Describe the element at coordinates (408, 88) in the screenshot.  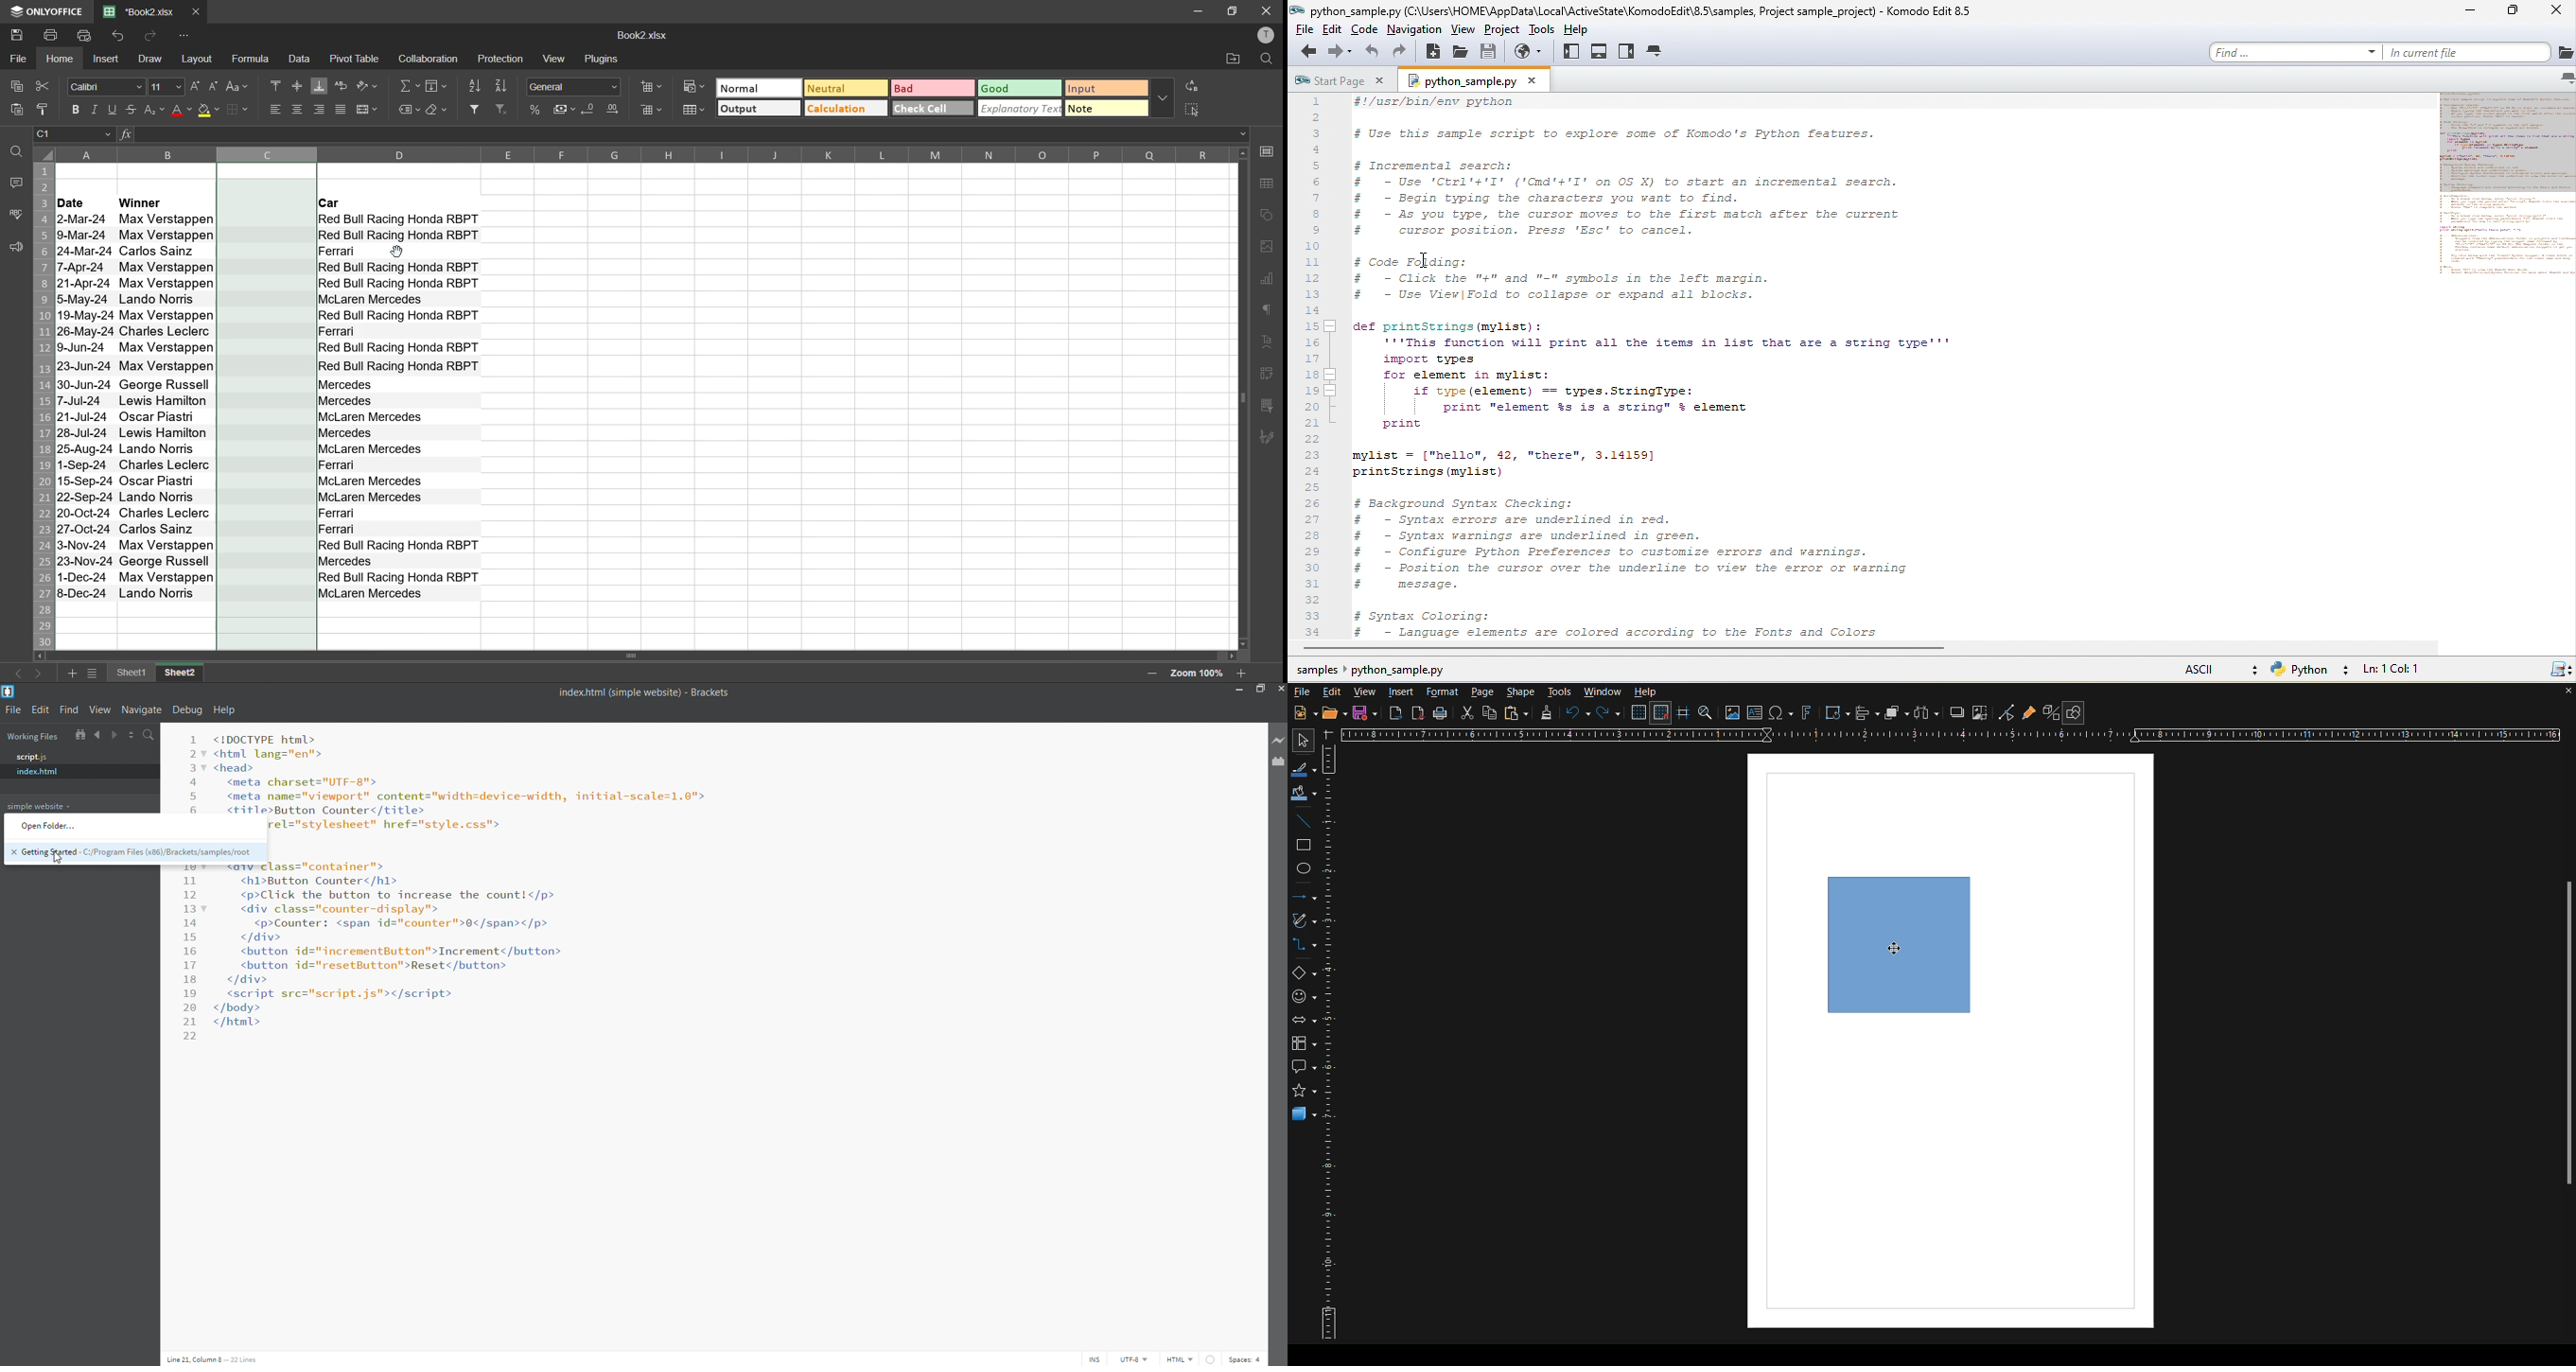
I see `summation` at that location.